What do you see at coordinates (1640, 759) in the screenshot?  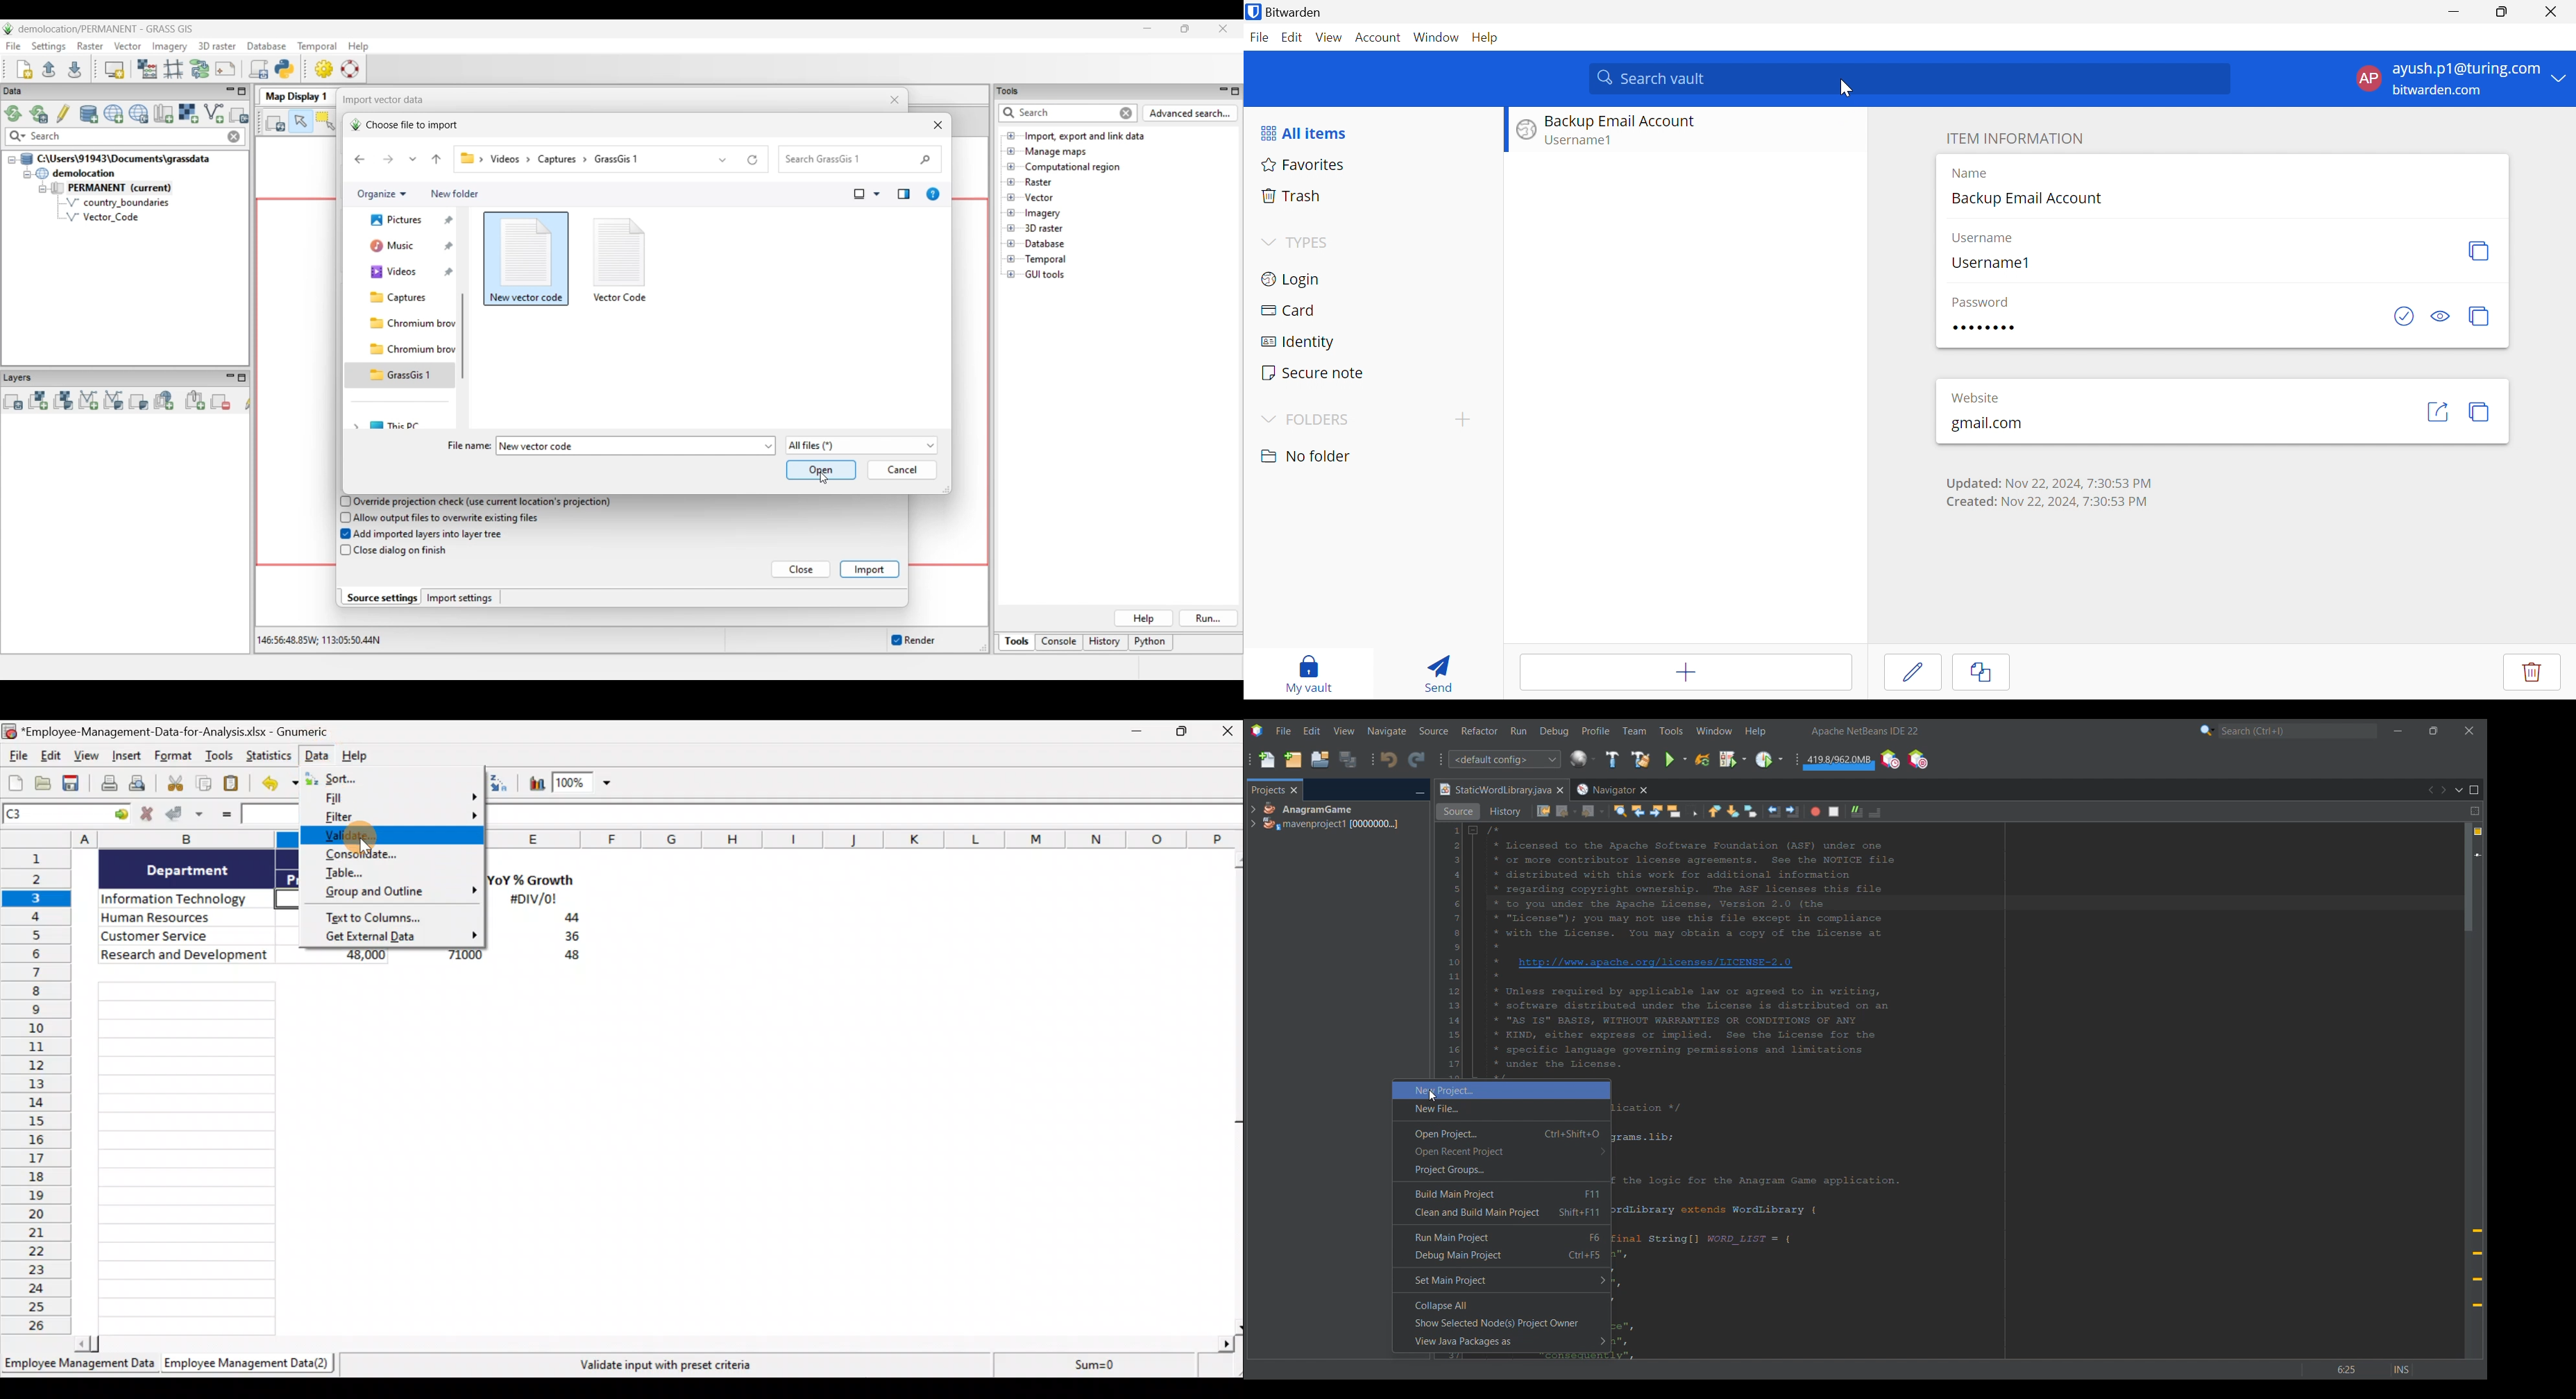 I see `Clean and build main project` at bounding box center [1640, 759].